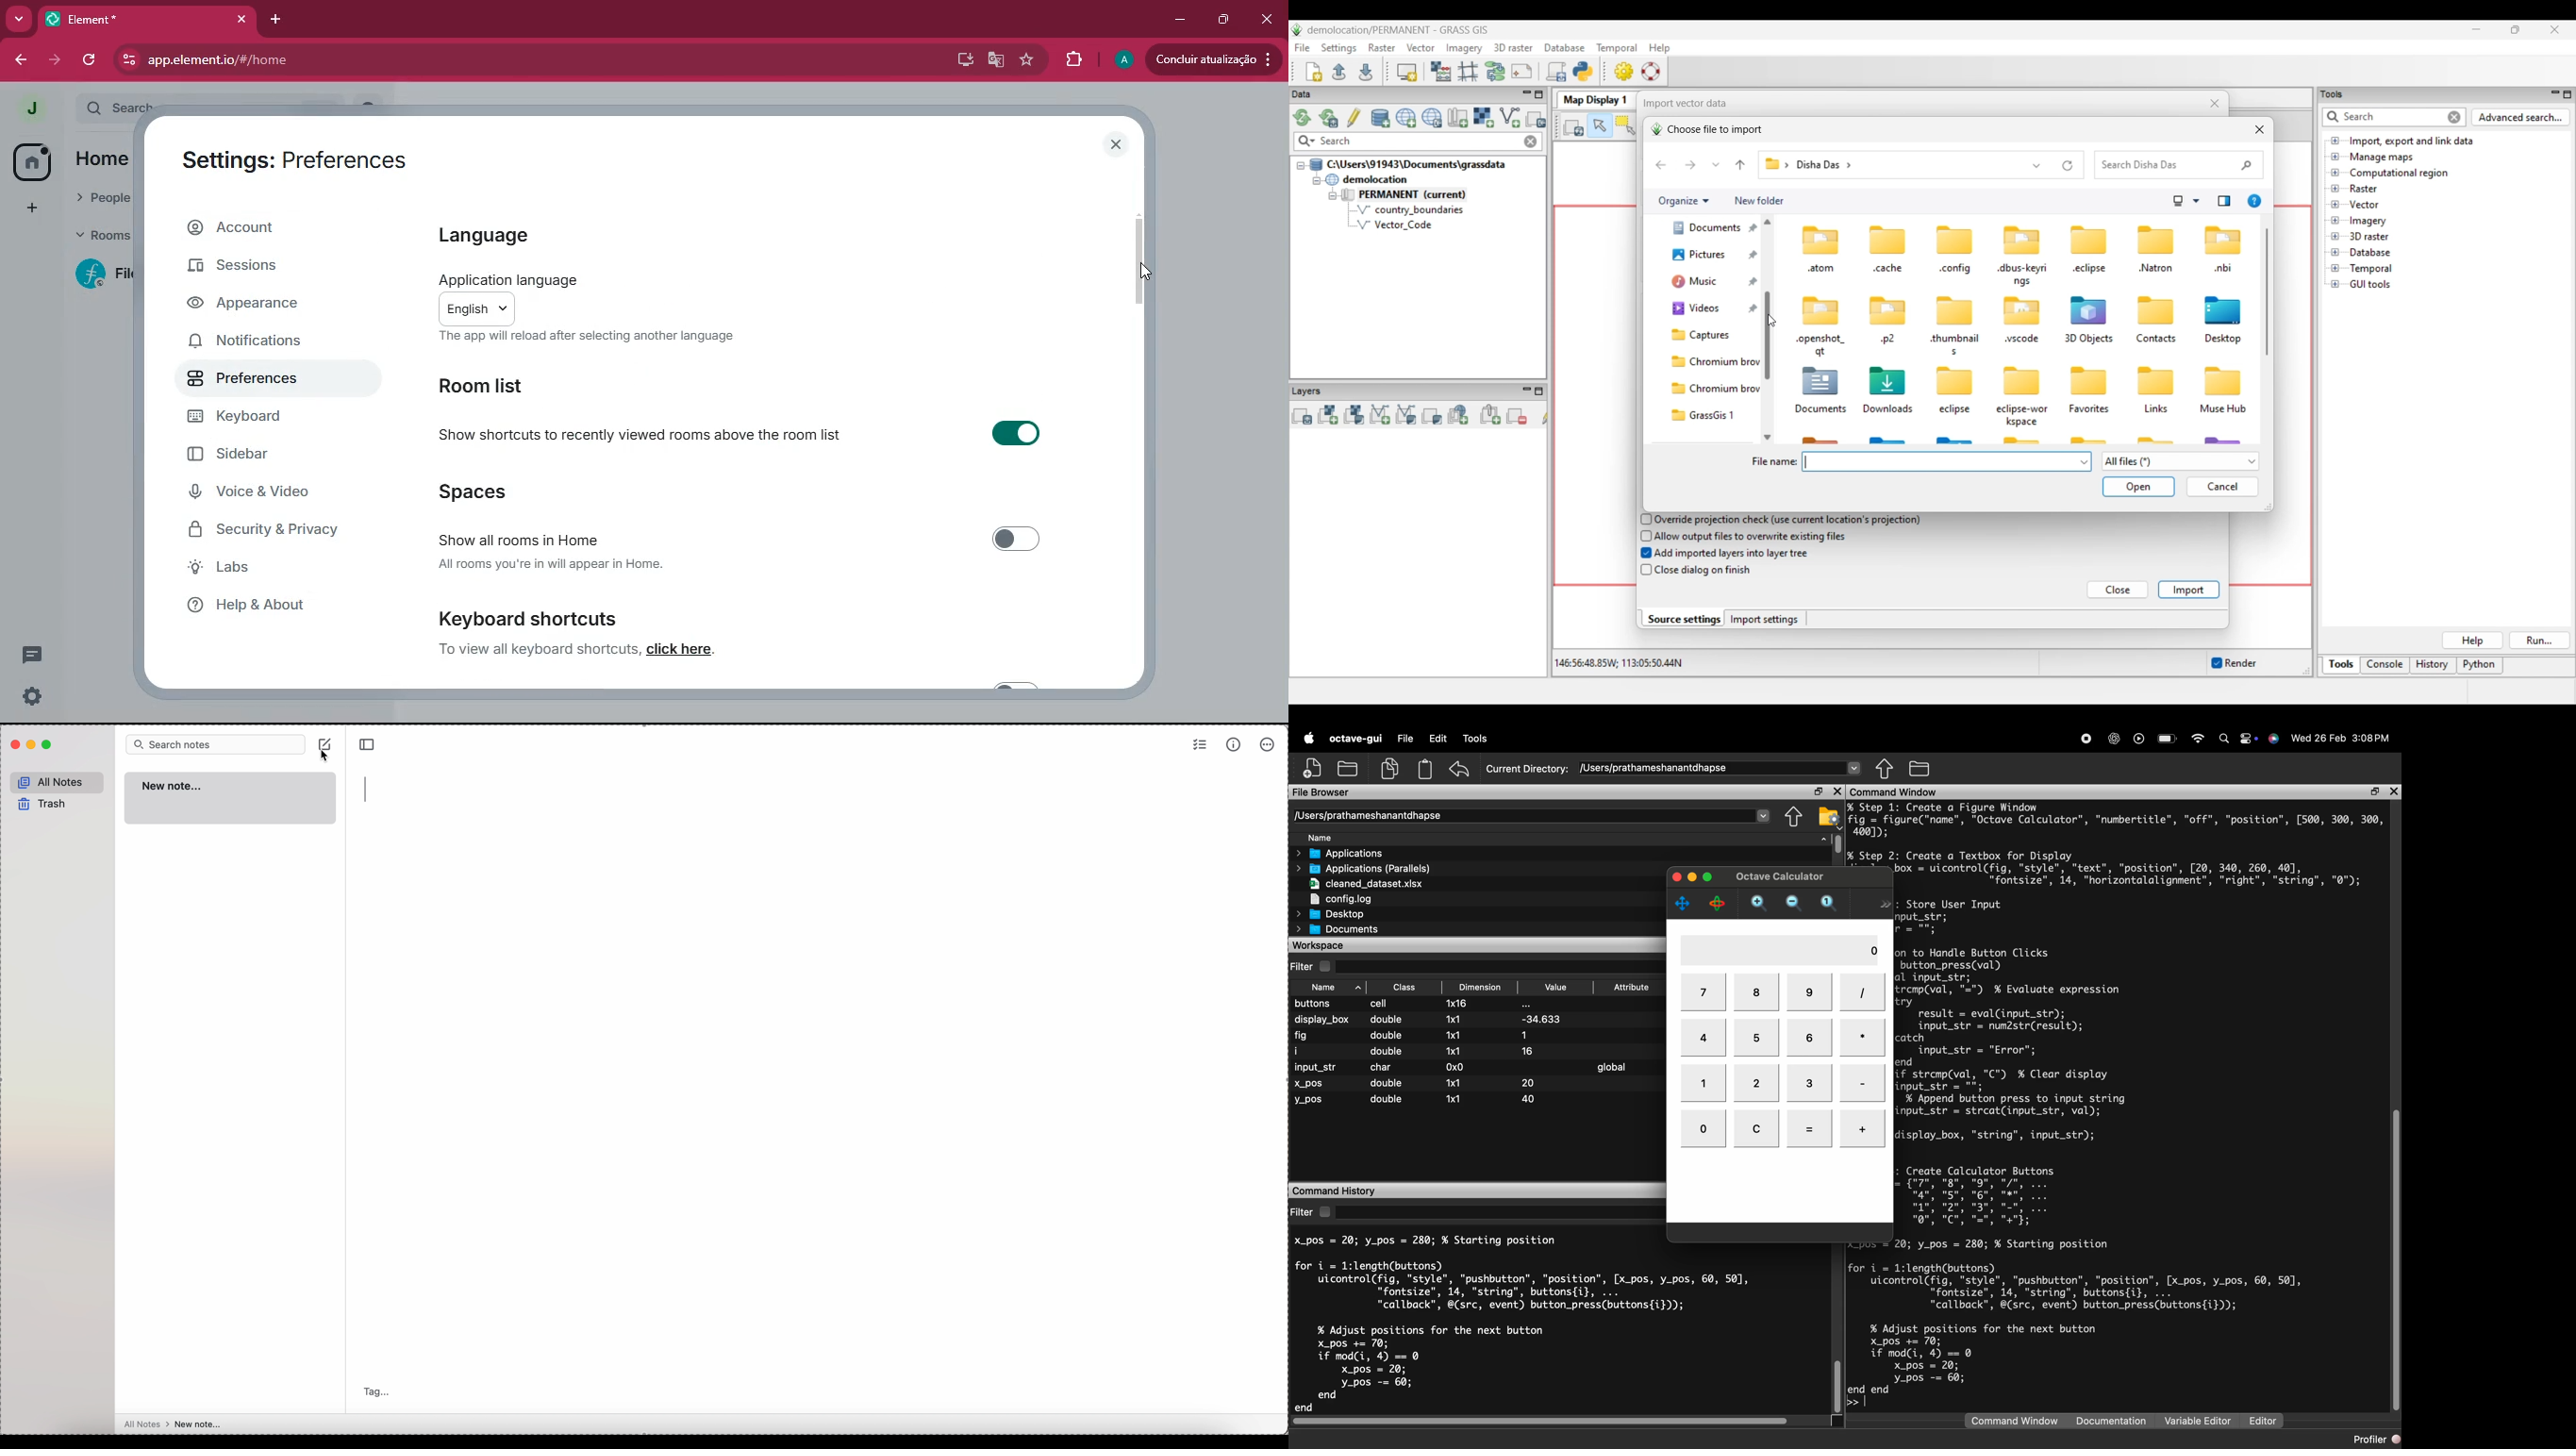 The width and height of the screenshot is (2576, 1456). What do you see at coordinates (2266, 1419) in the screenshot?
I see `Editor` at bounding box center [2266, 1419].